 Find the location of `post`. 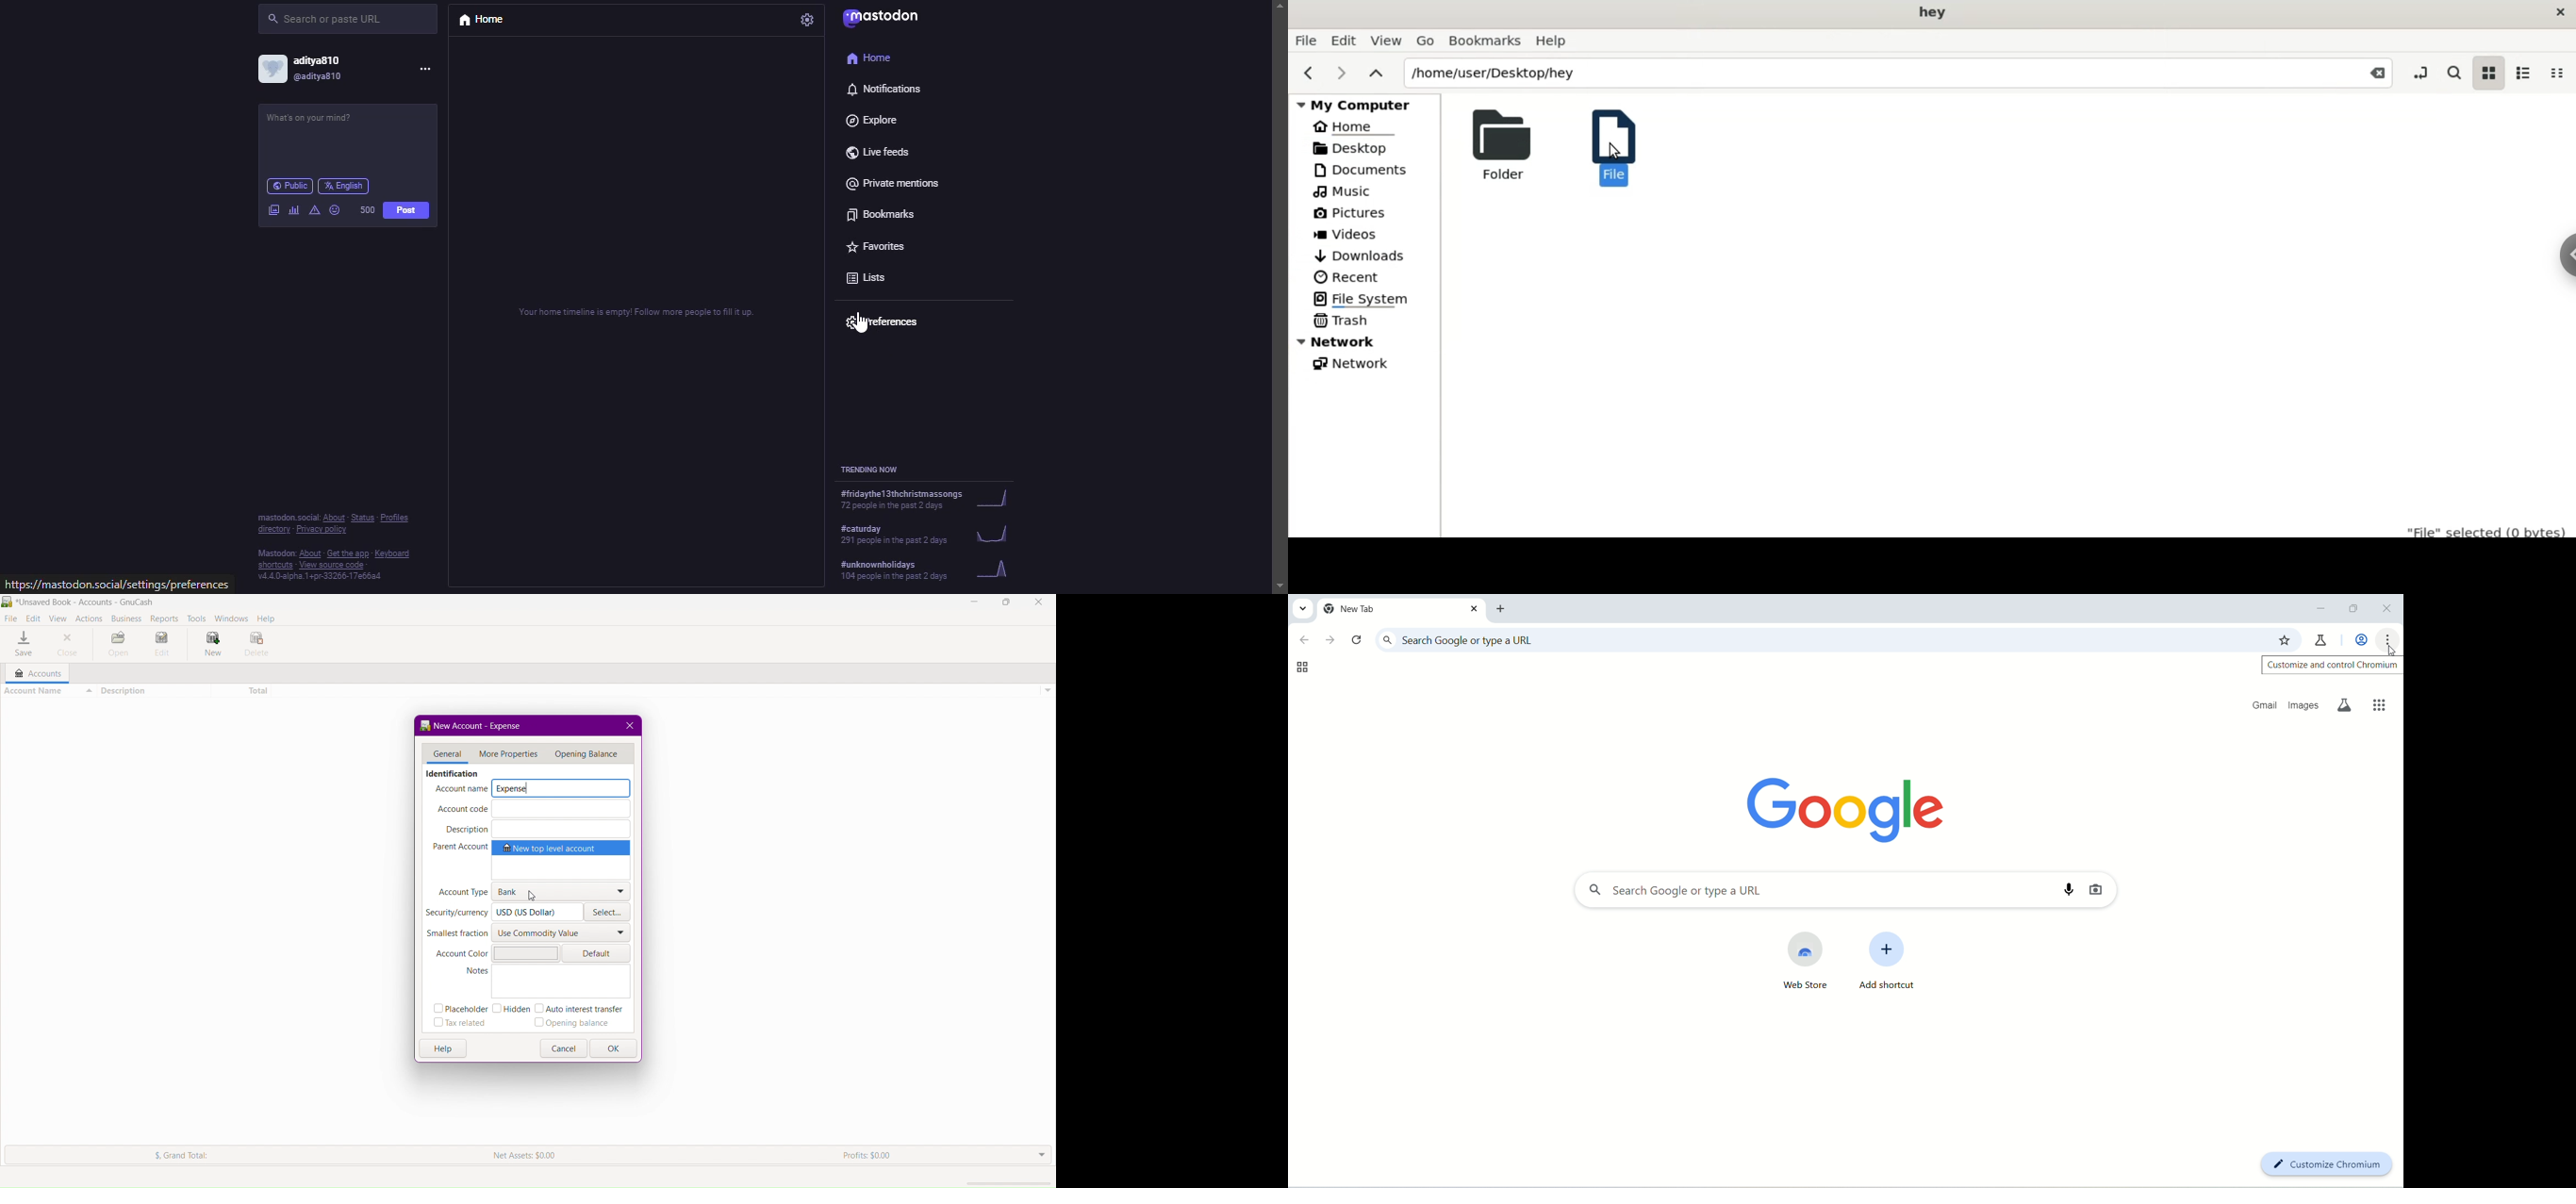

post is located at coordinates (321, 123).